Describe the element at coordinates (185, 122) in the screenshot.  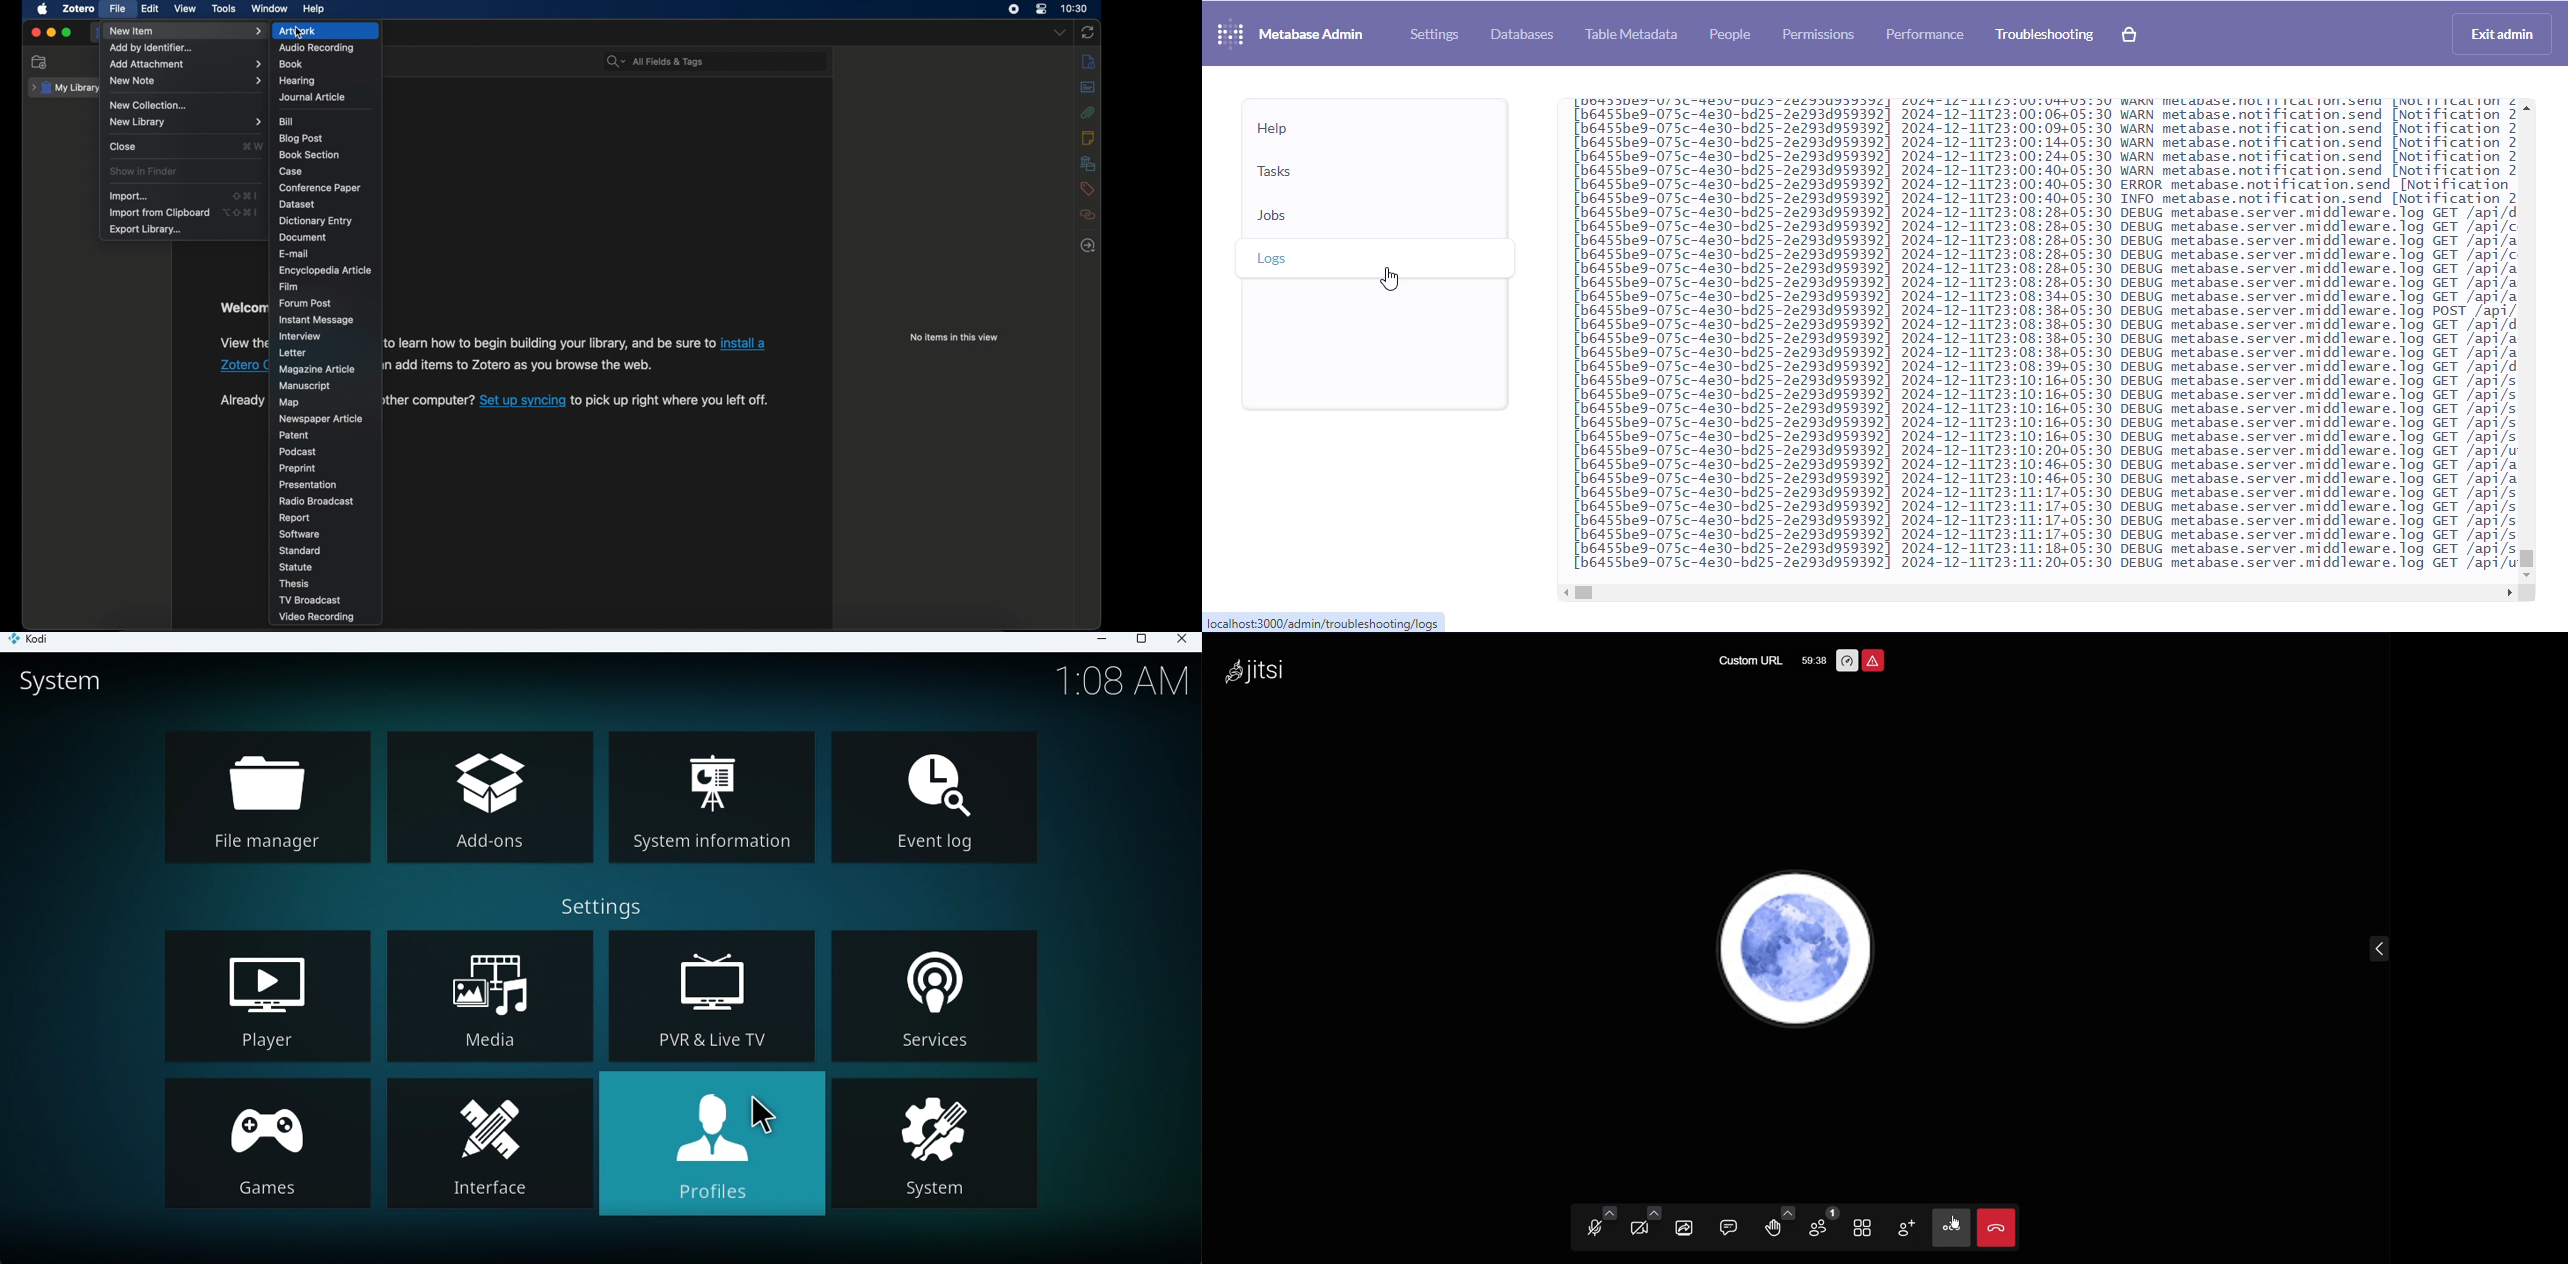
I see `new library` at that location.